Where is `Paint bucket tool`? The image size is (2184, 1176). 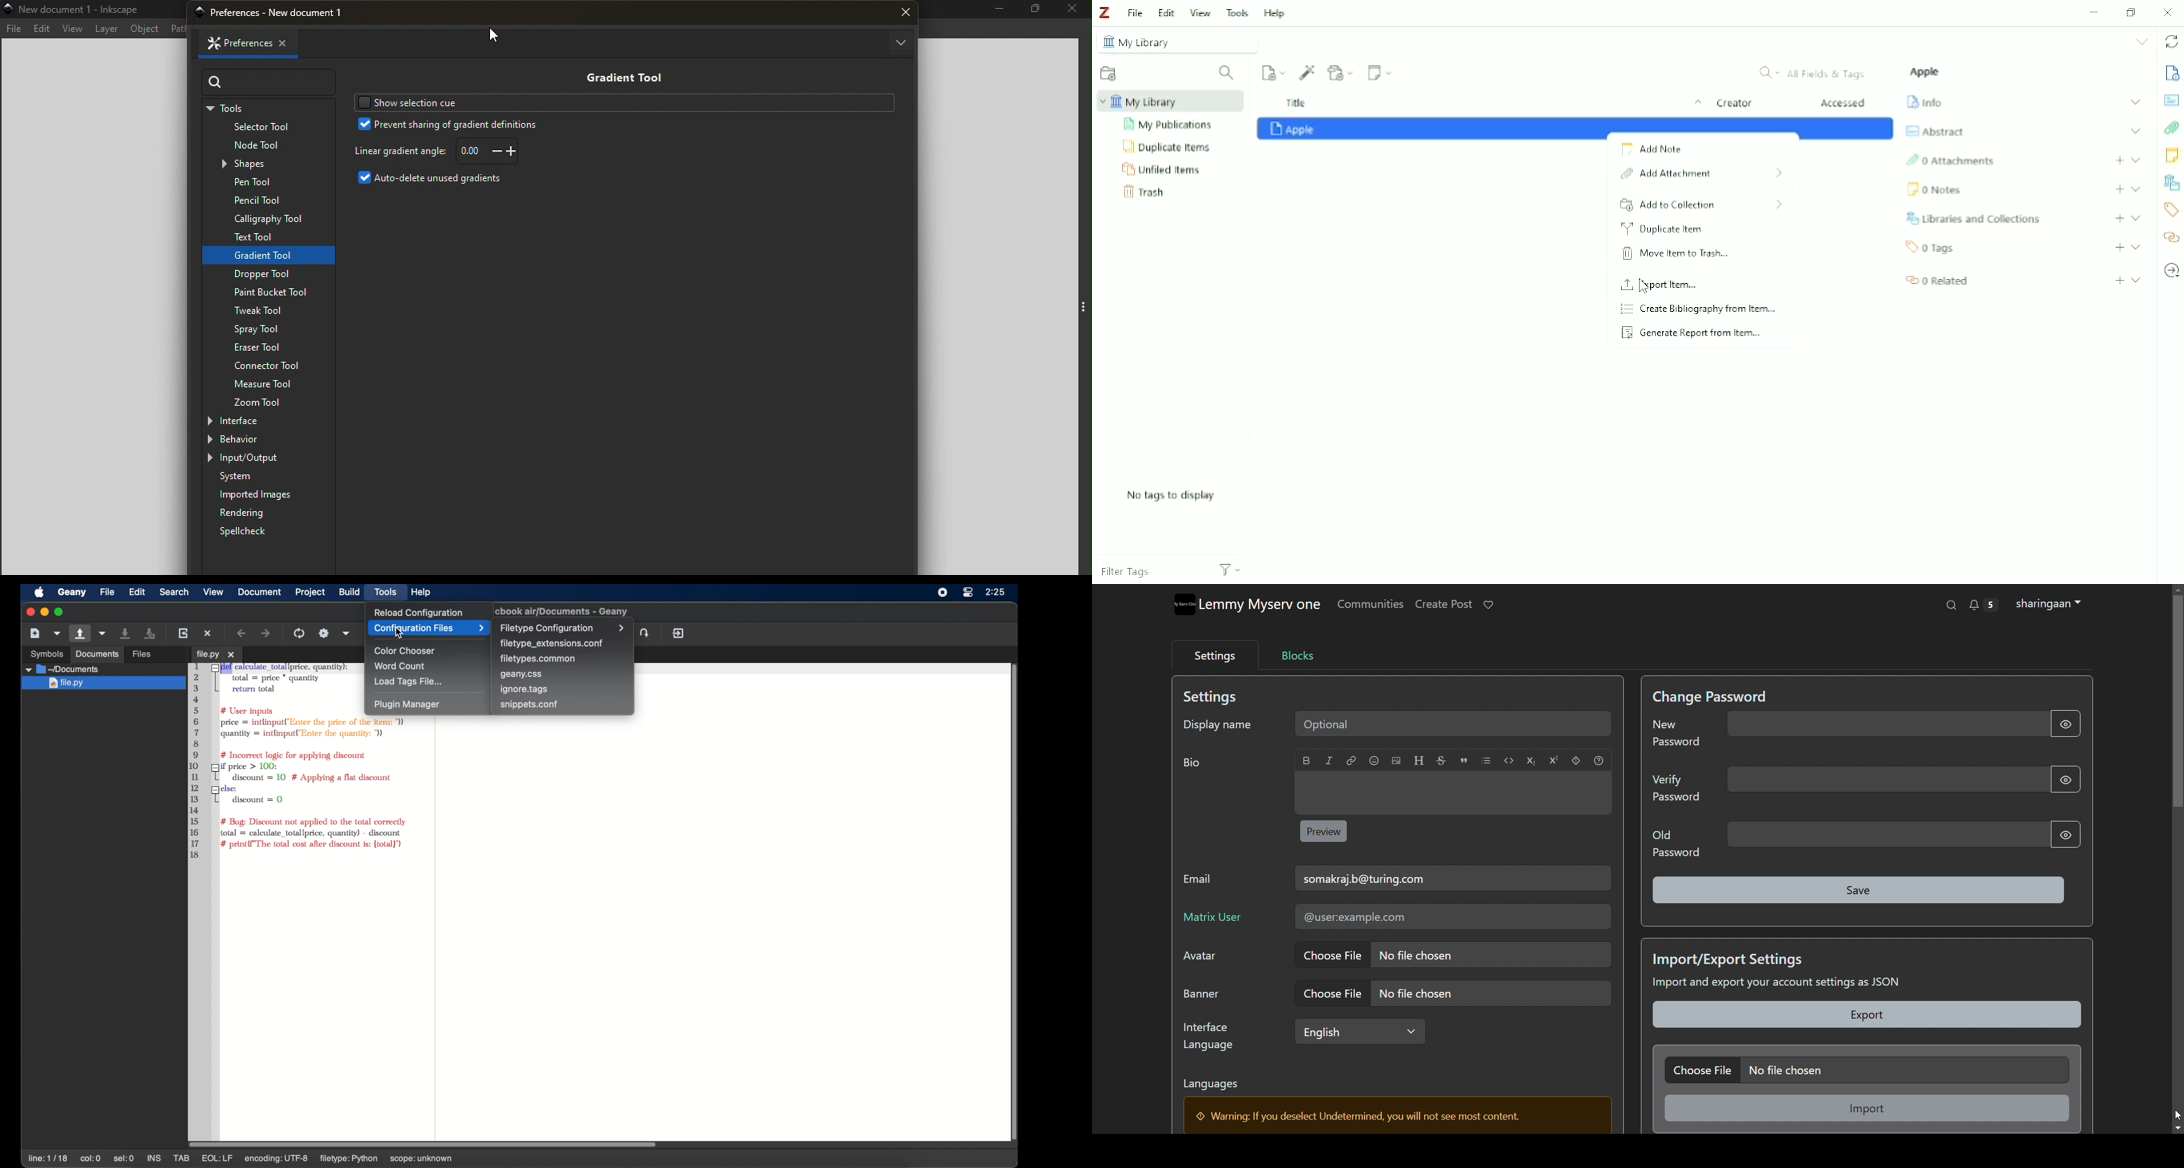 Paint bucket tool is located at coordinates (263, 293).